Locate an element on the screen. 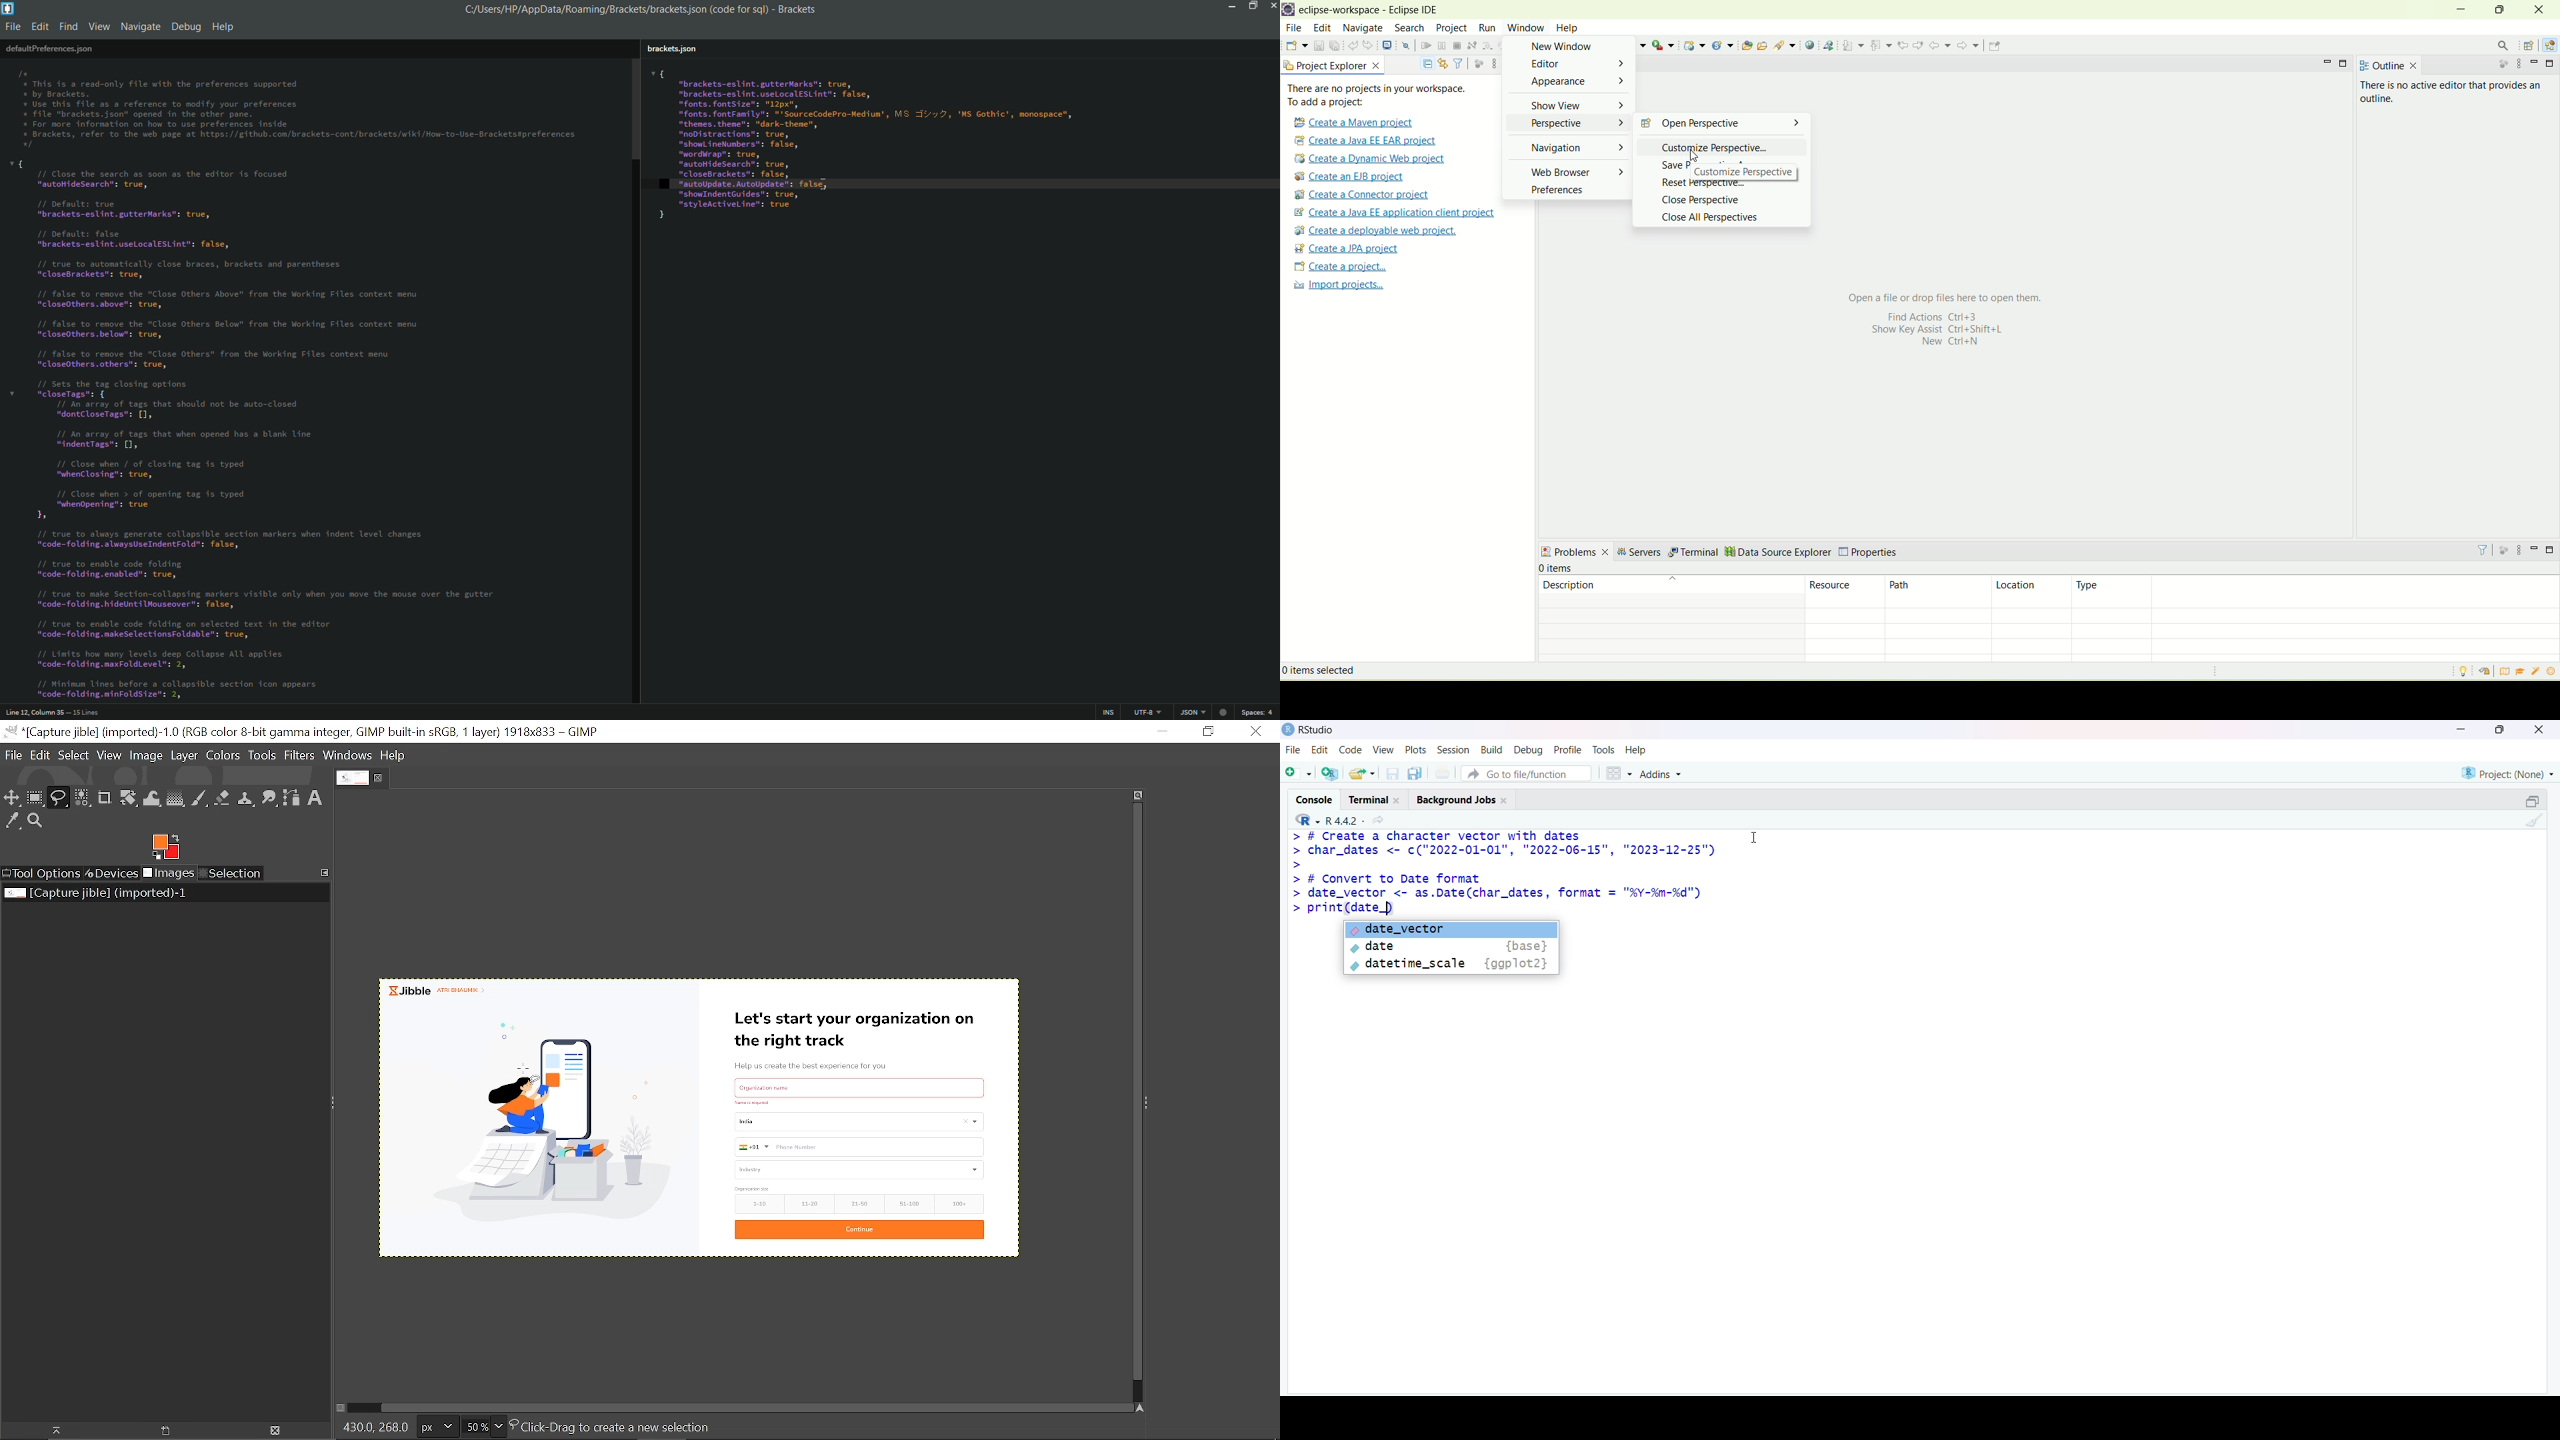 The image size is (2576, 1456). Profile is located at coordinates (1567, 748).